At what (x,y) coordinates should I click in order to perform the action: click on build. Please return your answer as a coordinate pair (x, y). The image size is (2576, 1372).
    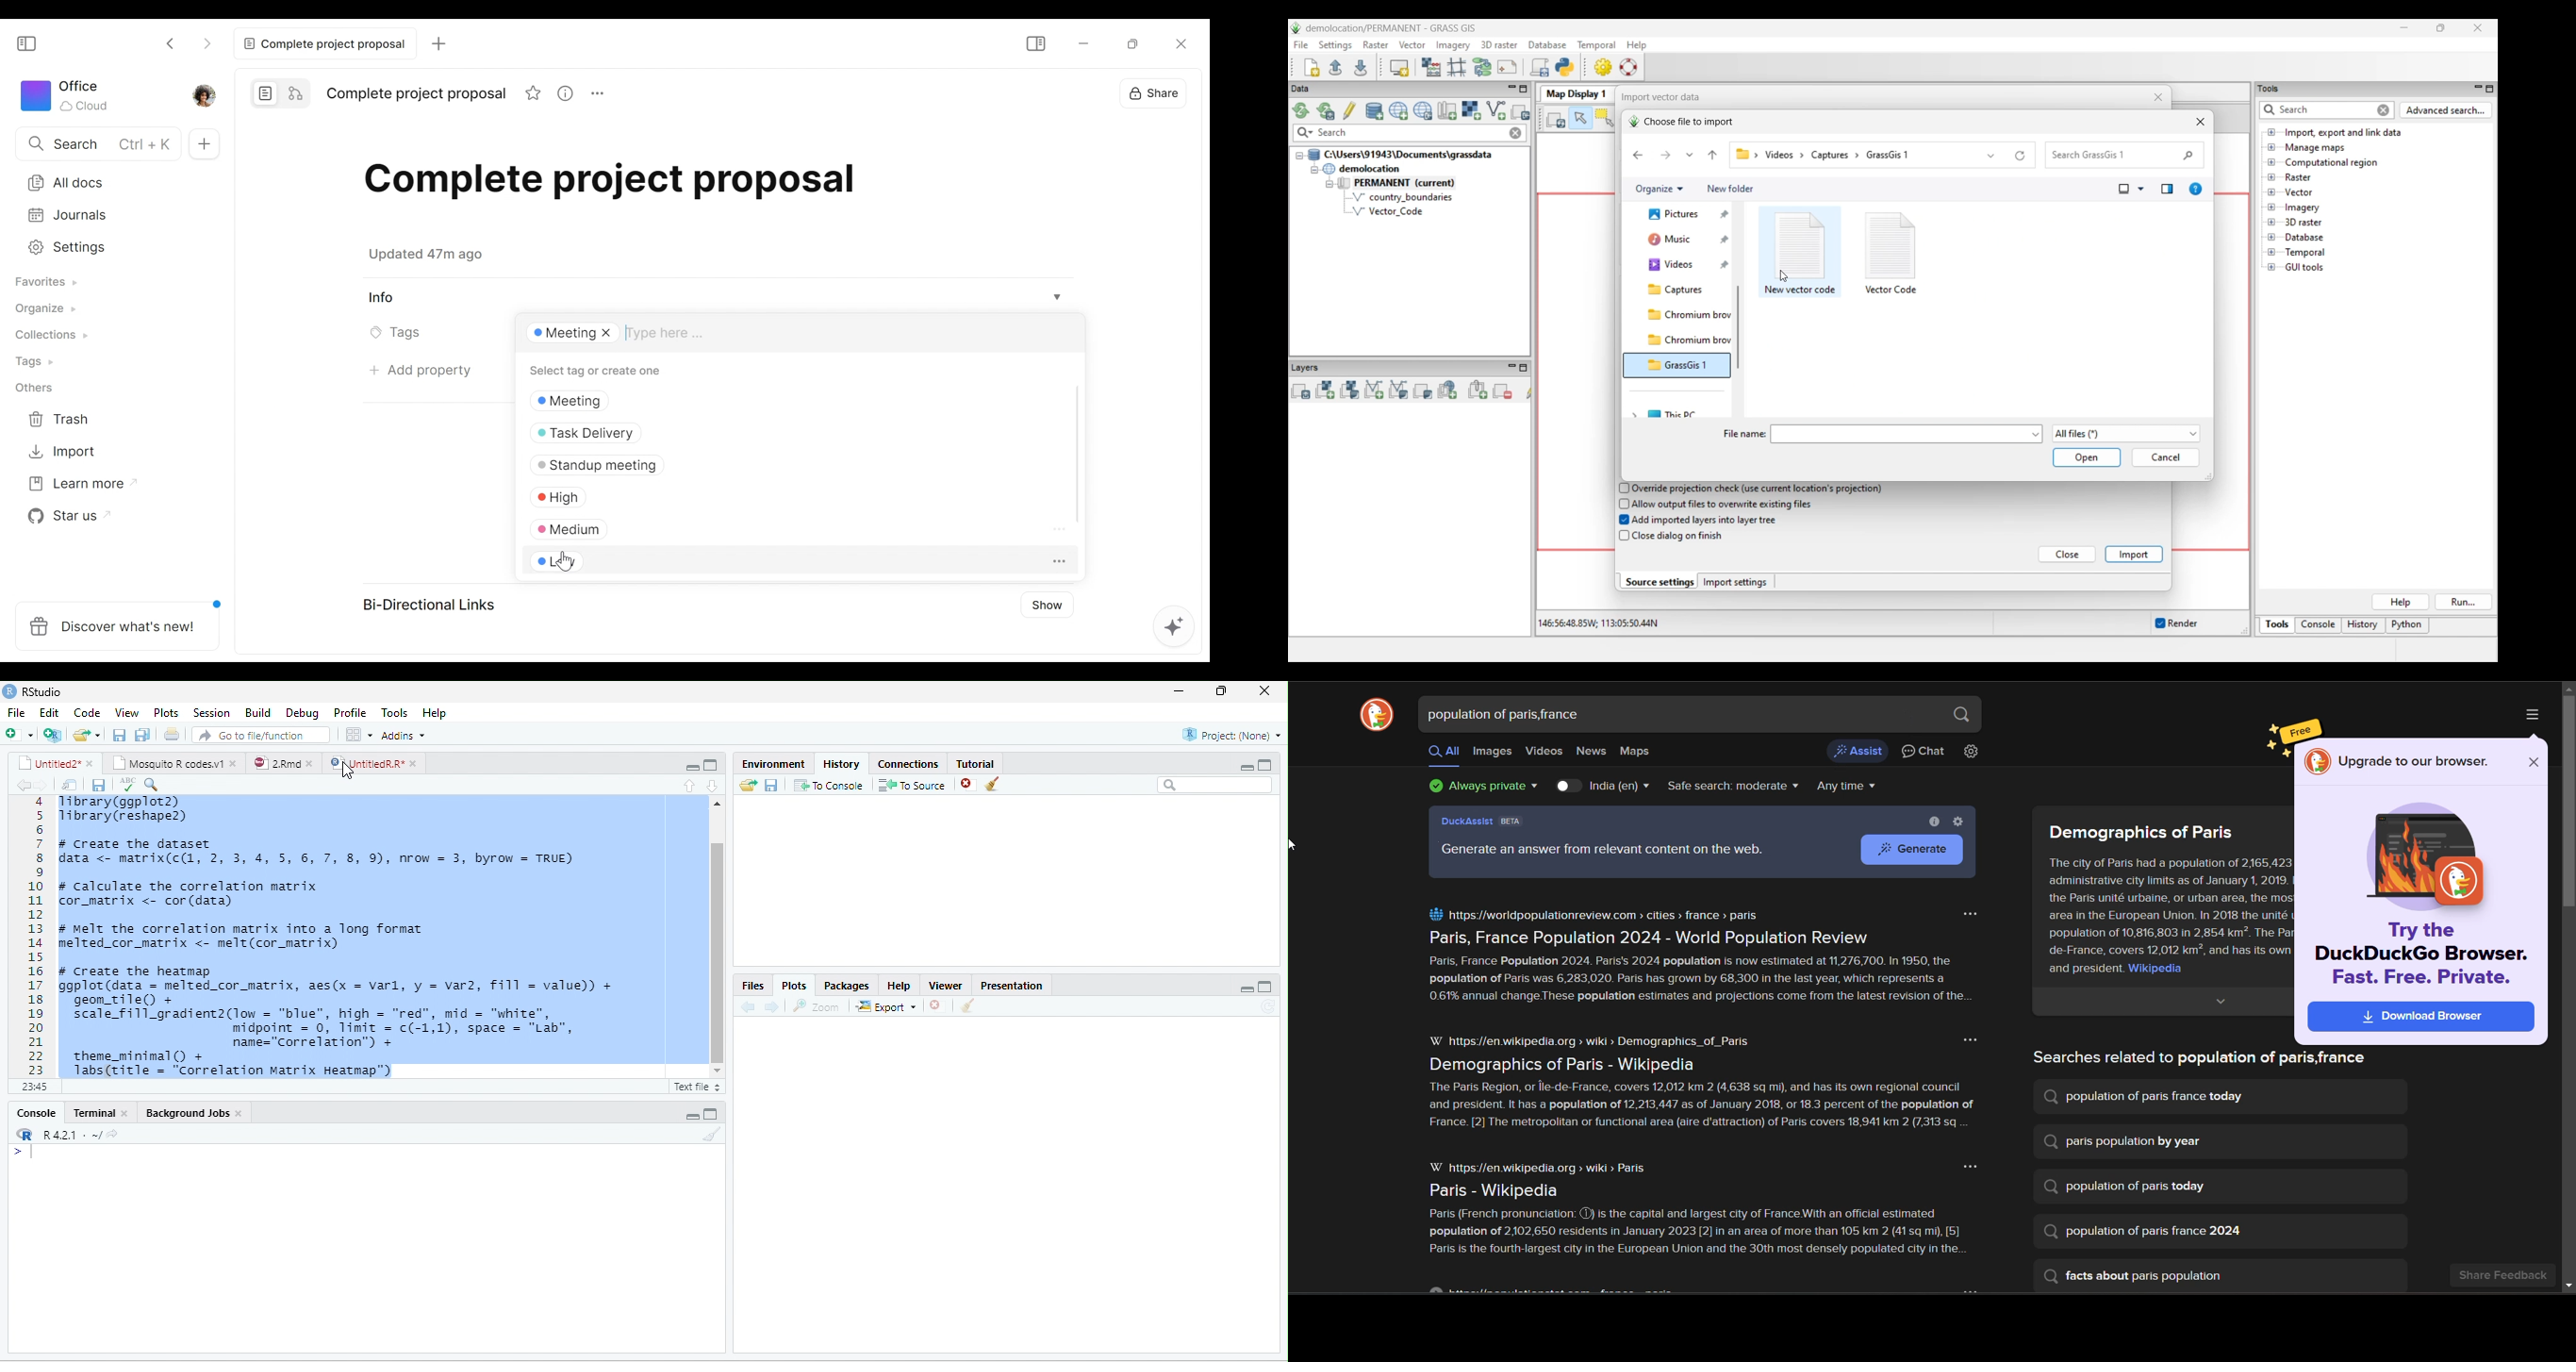
    Looking at the image, I should click on (257, 711).